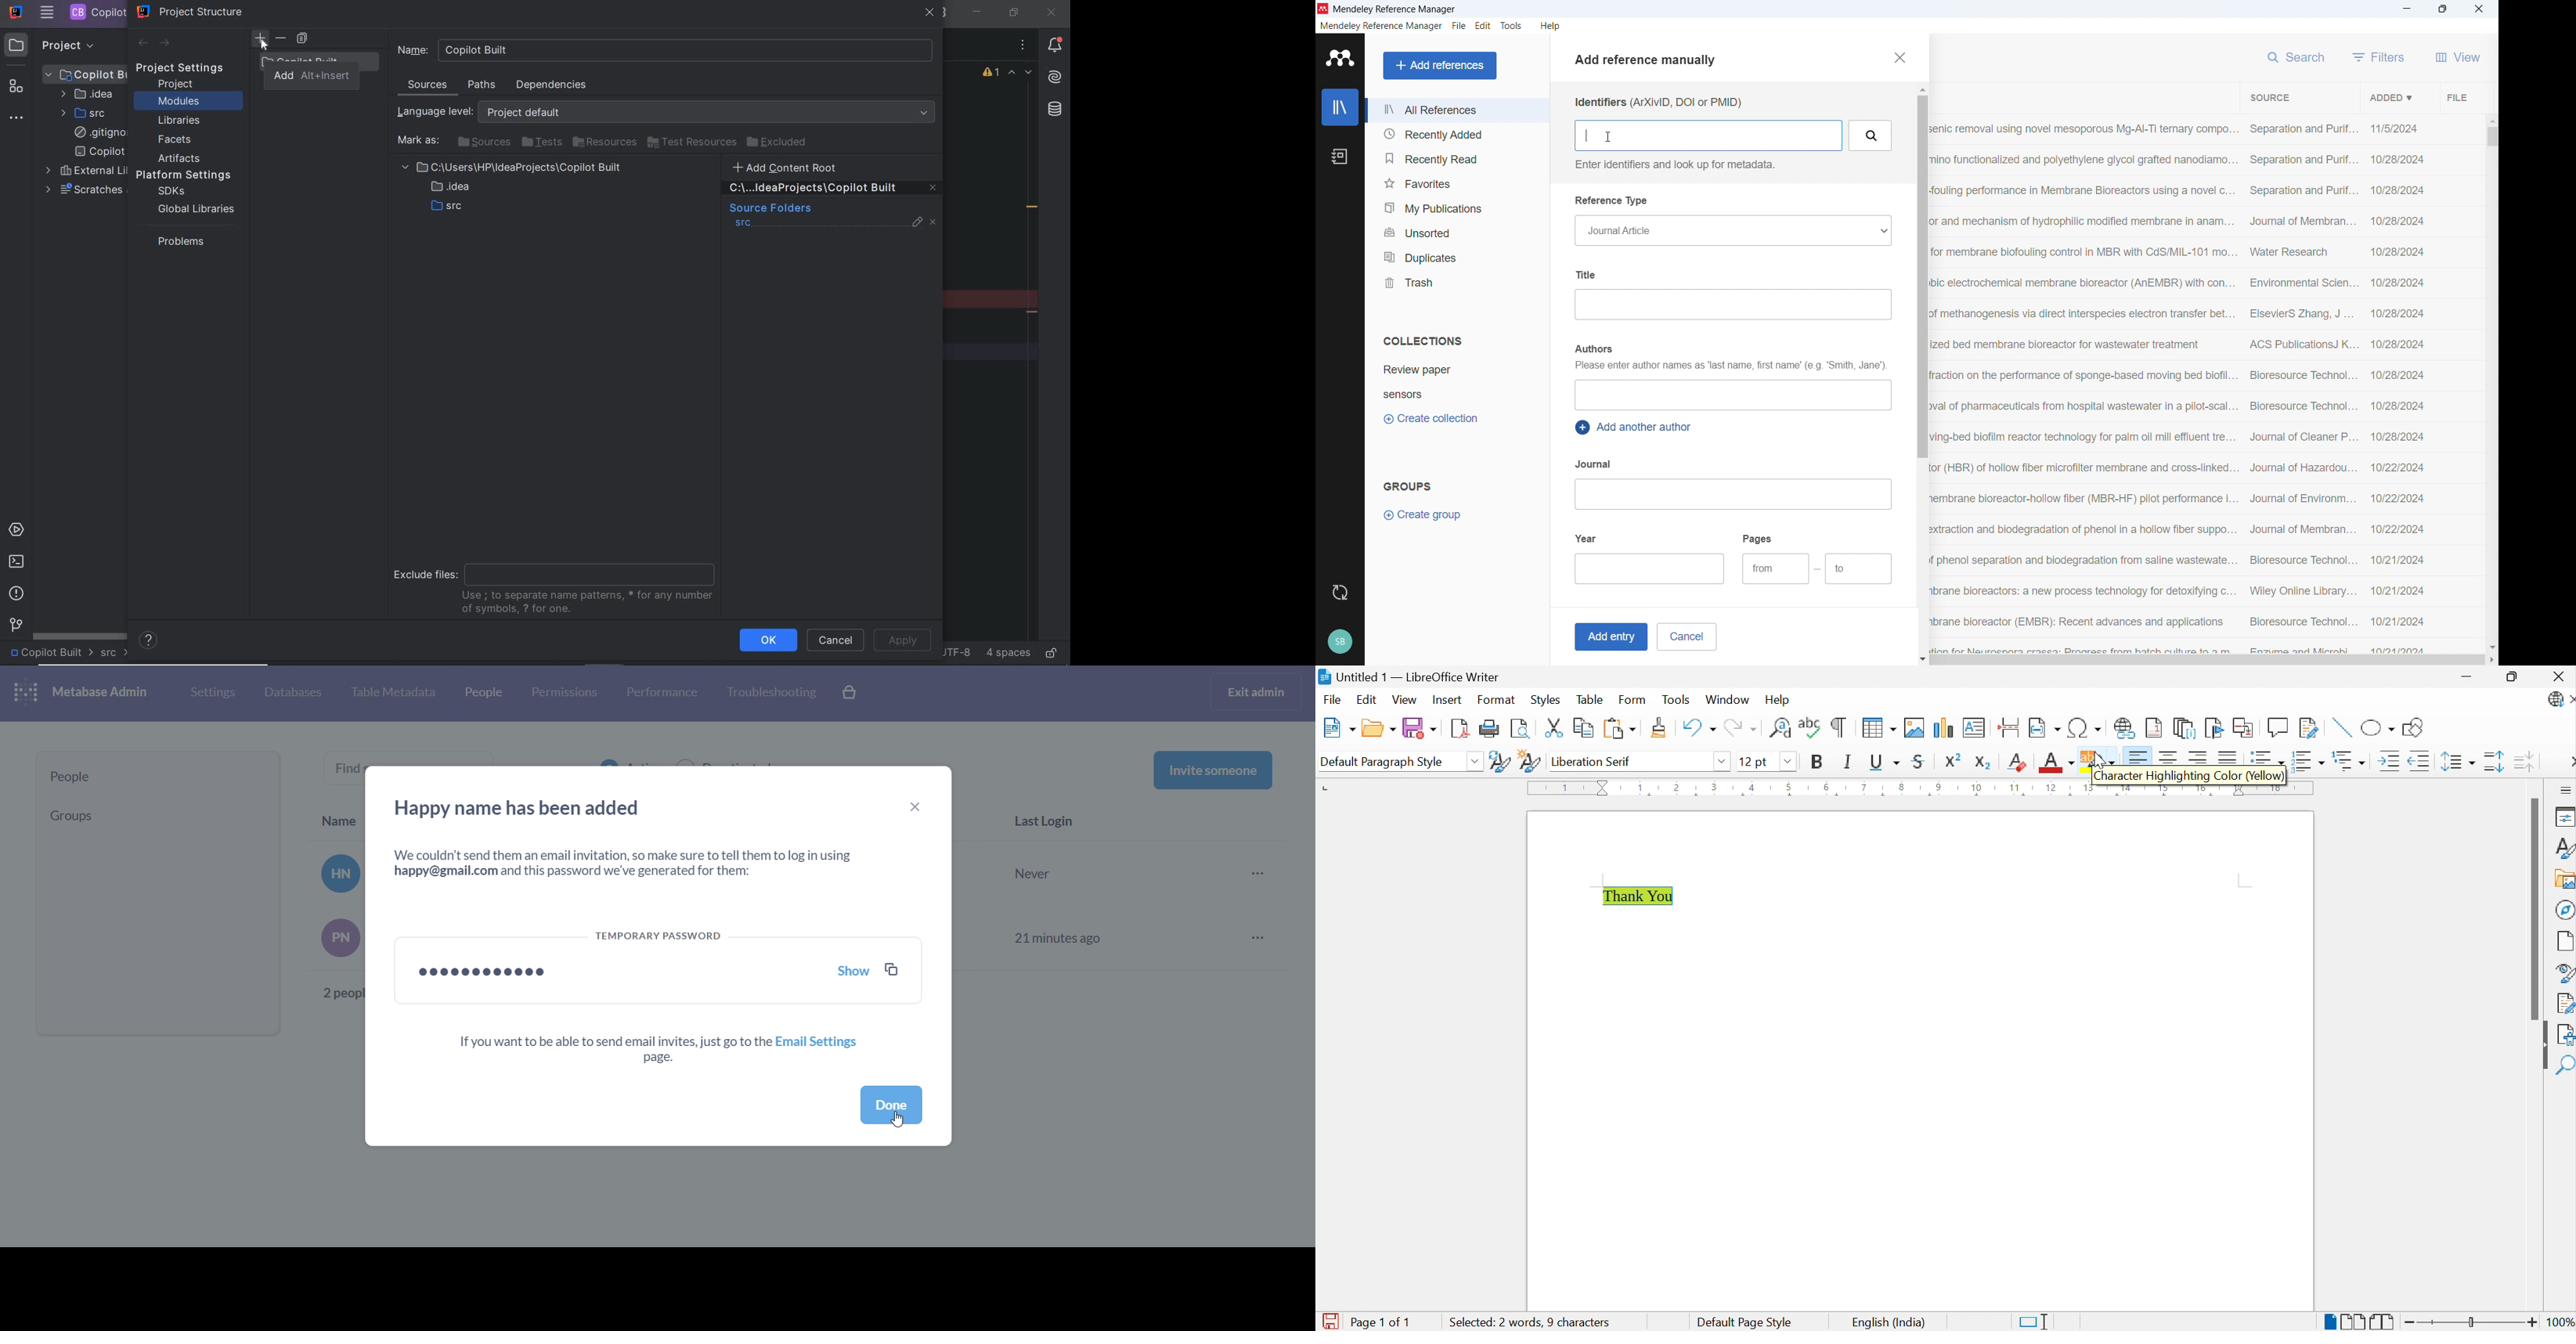 This screenshot has height=1344, width=2576. What do you see at coordinates (1593, 349) in the screenshot?
I see `authors` at bounding box center [1593, 349].